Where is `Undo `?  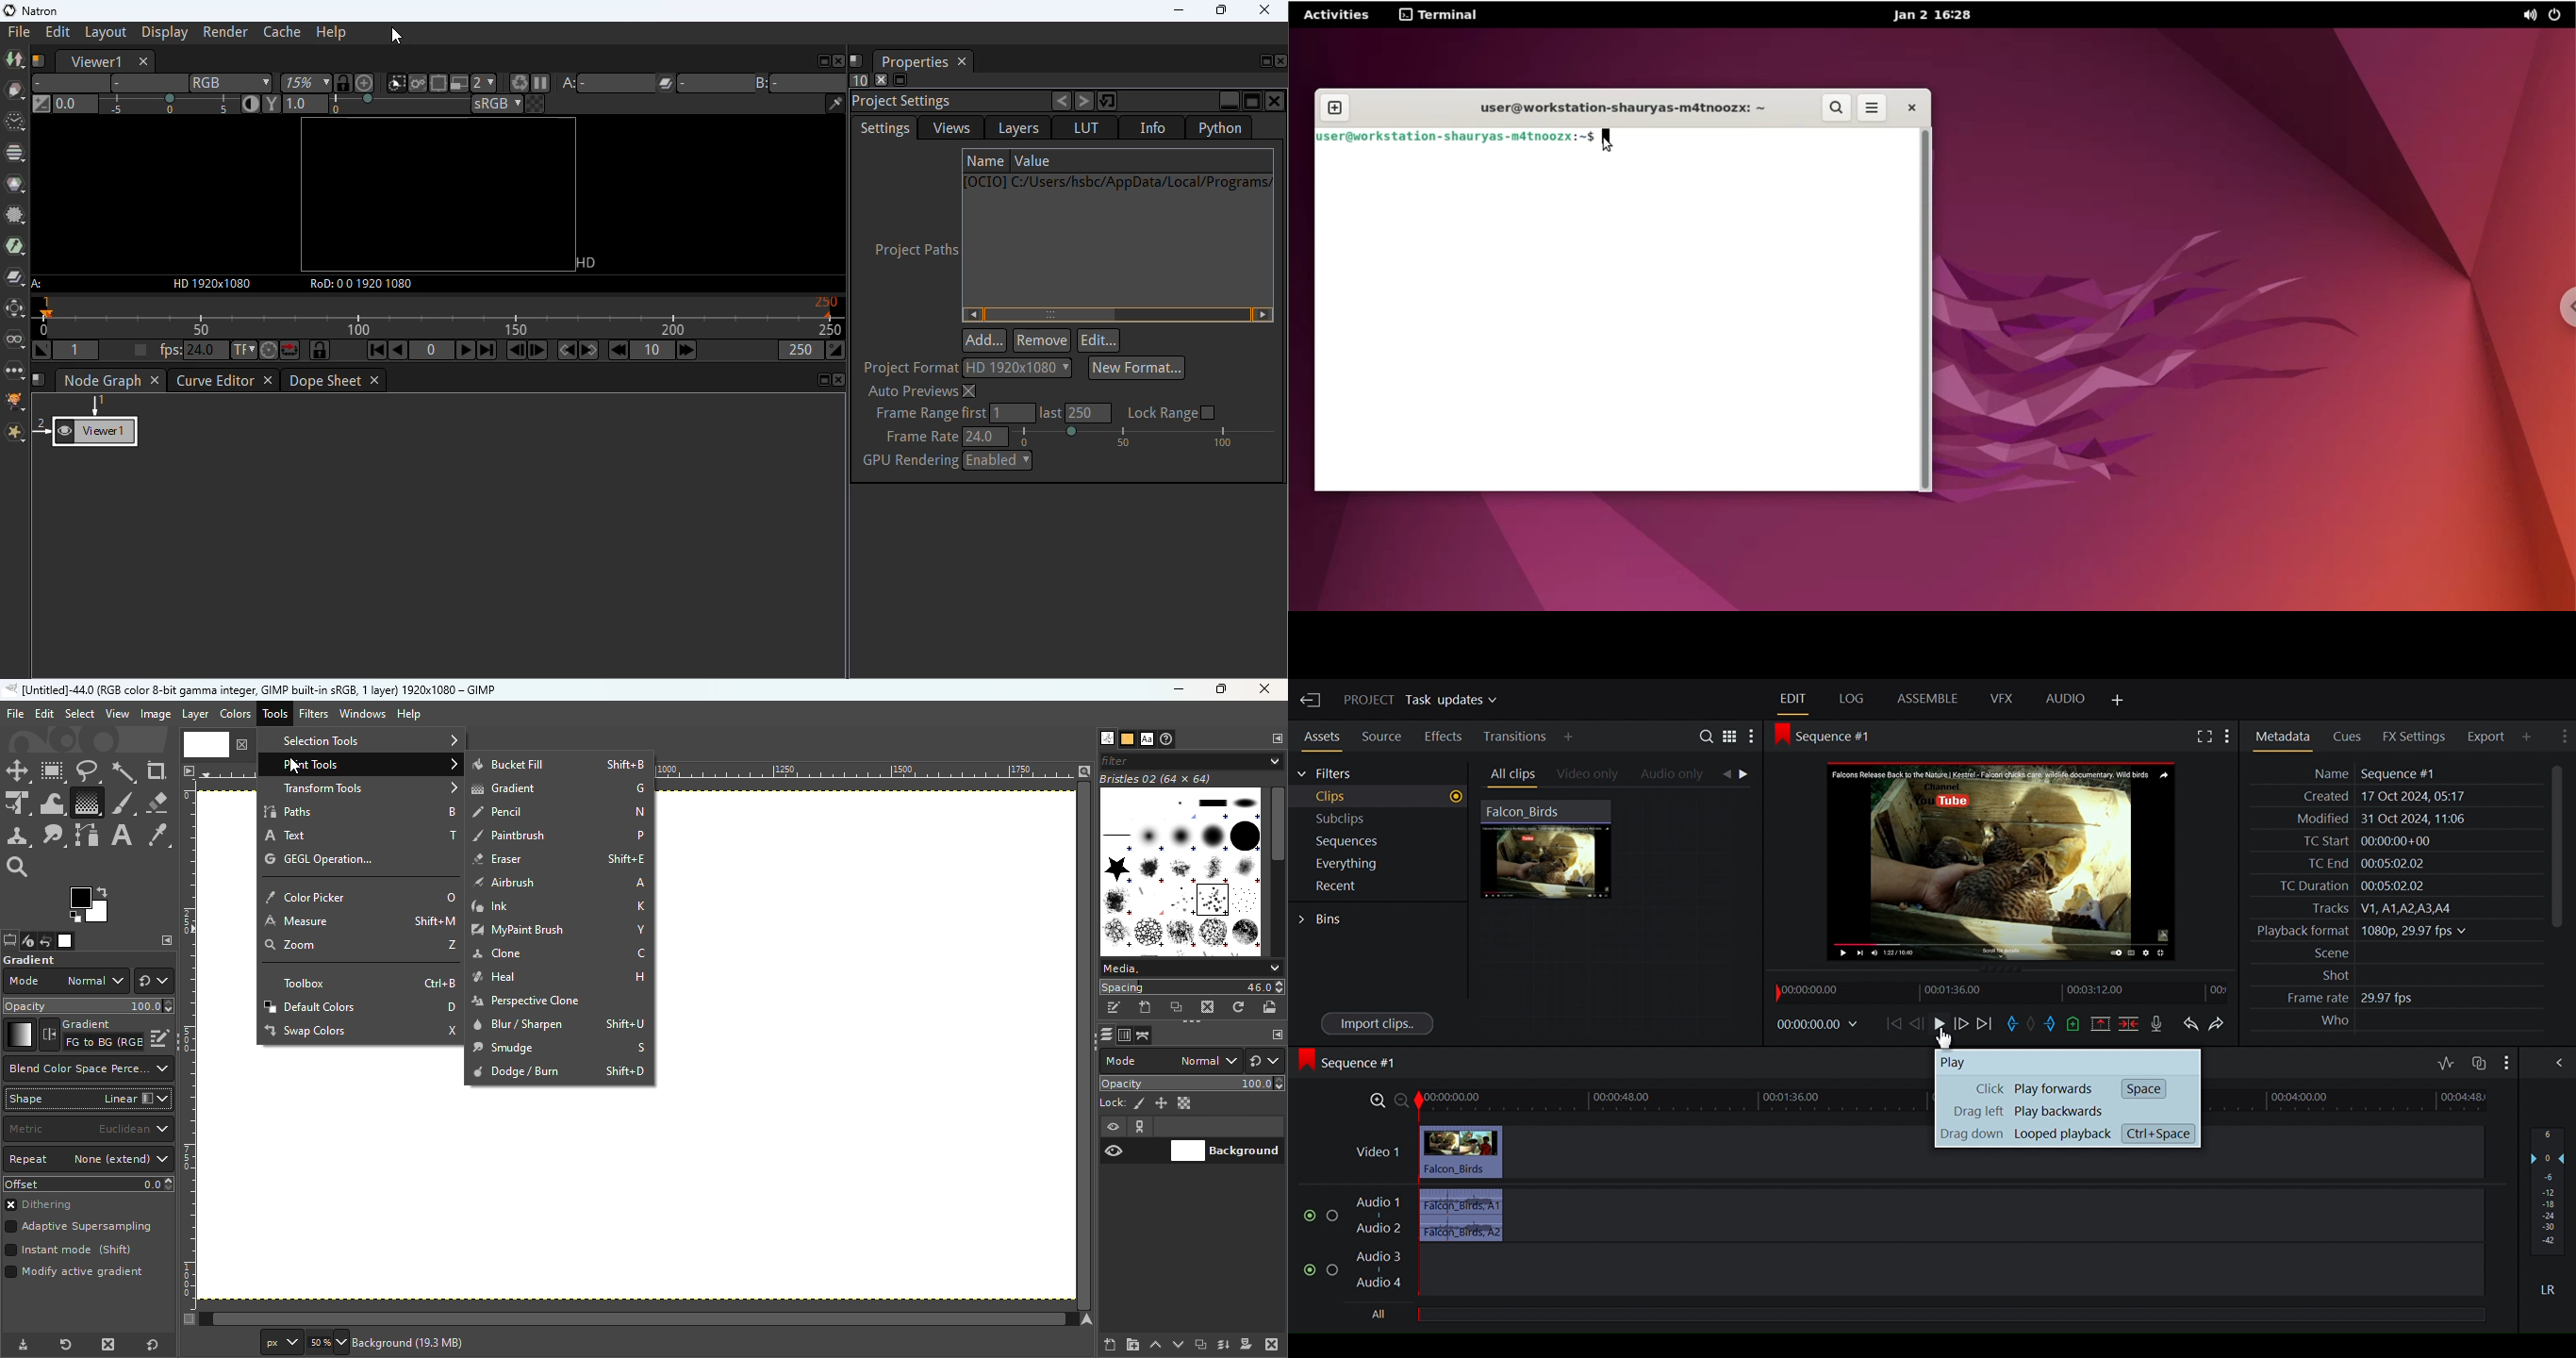
Undo  is located at coordinates (2191, 1023).